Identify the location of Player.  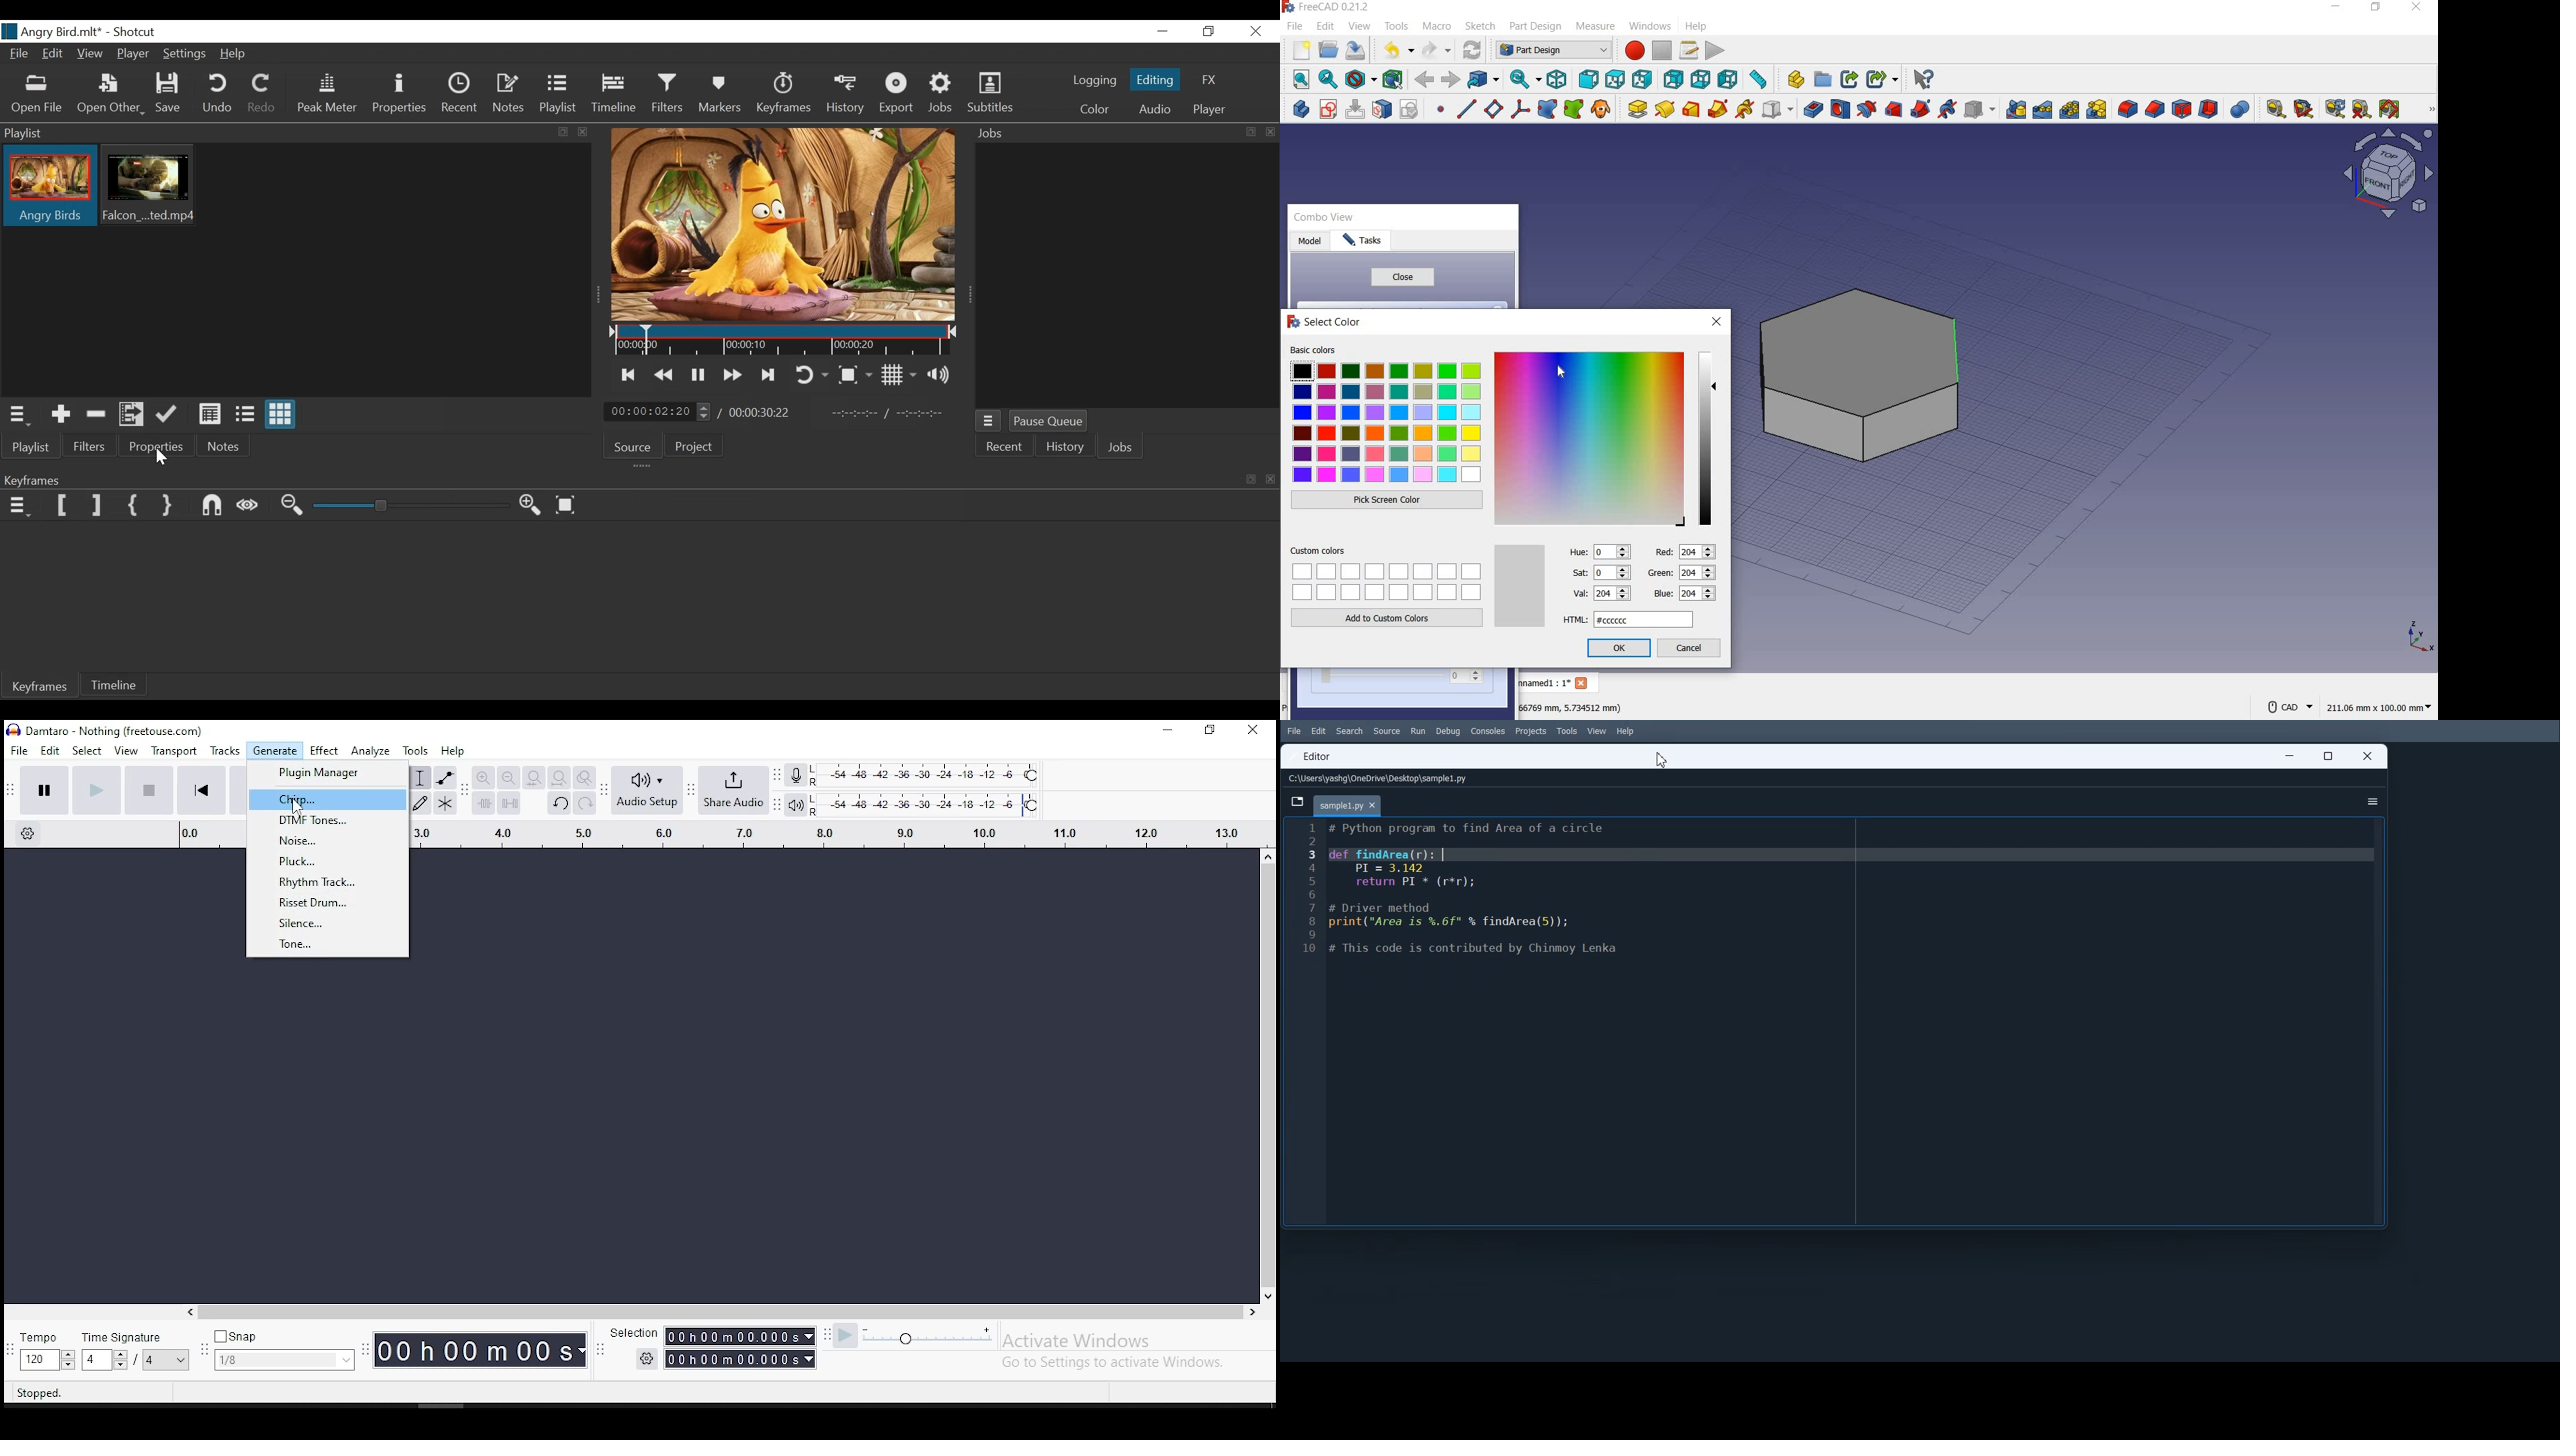
(133, 53).